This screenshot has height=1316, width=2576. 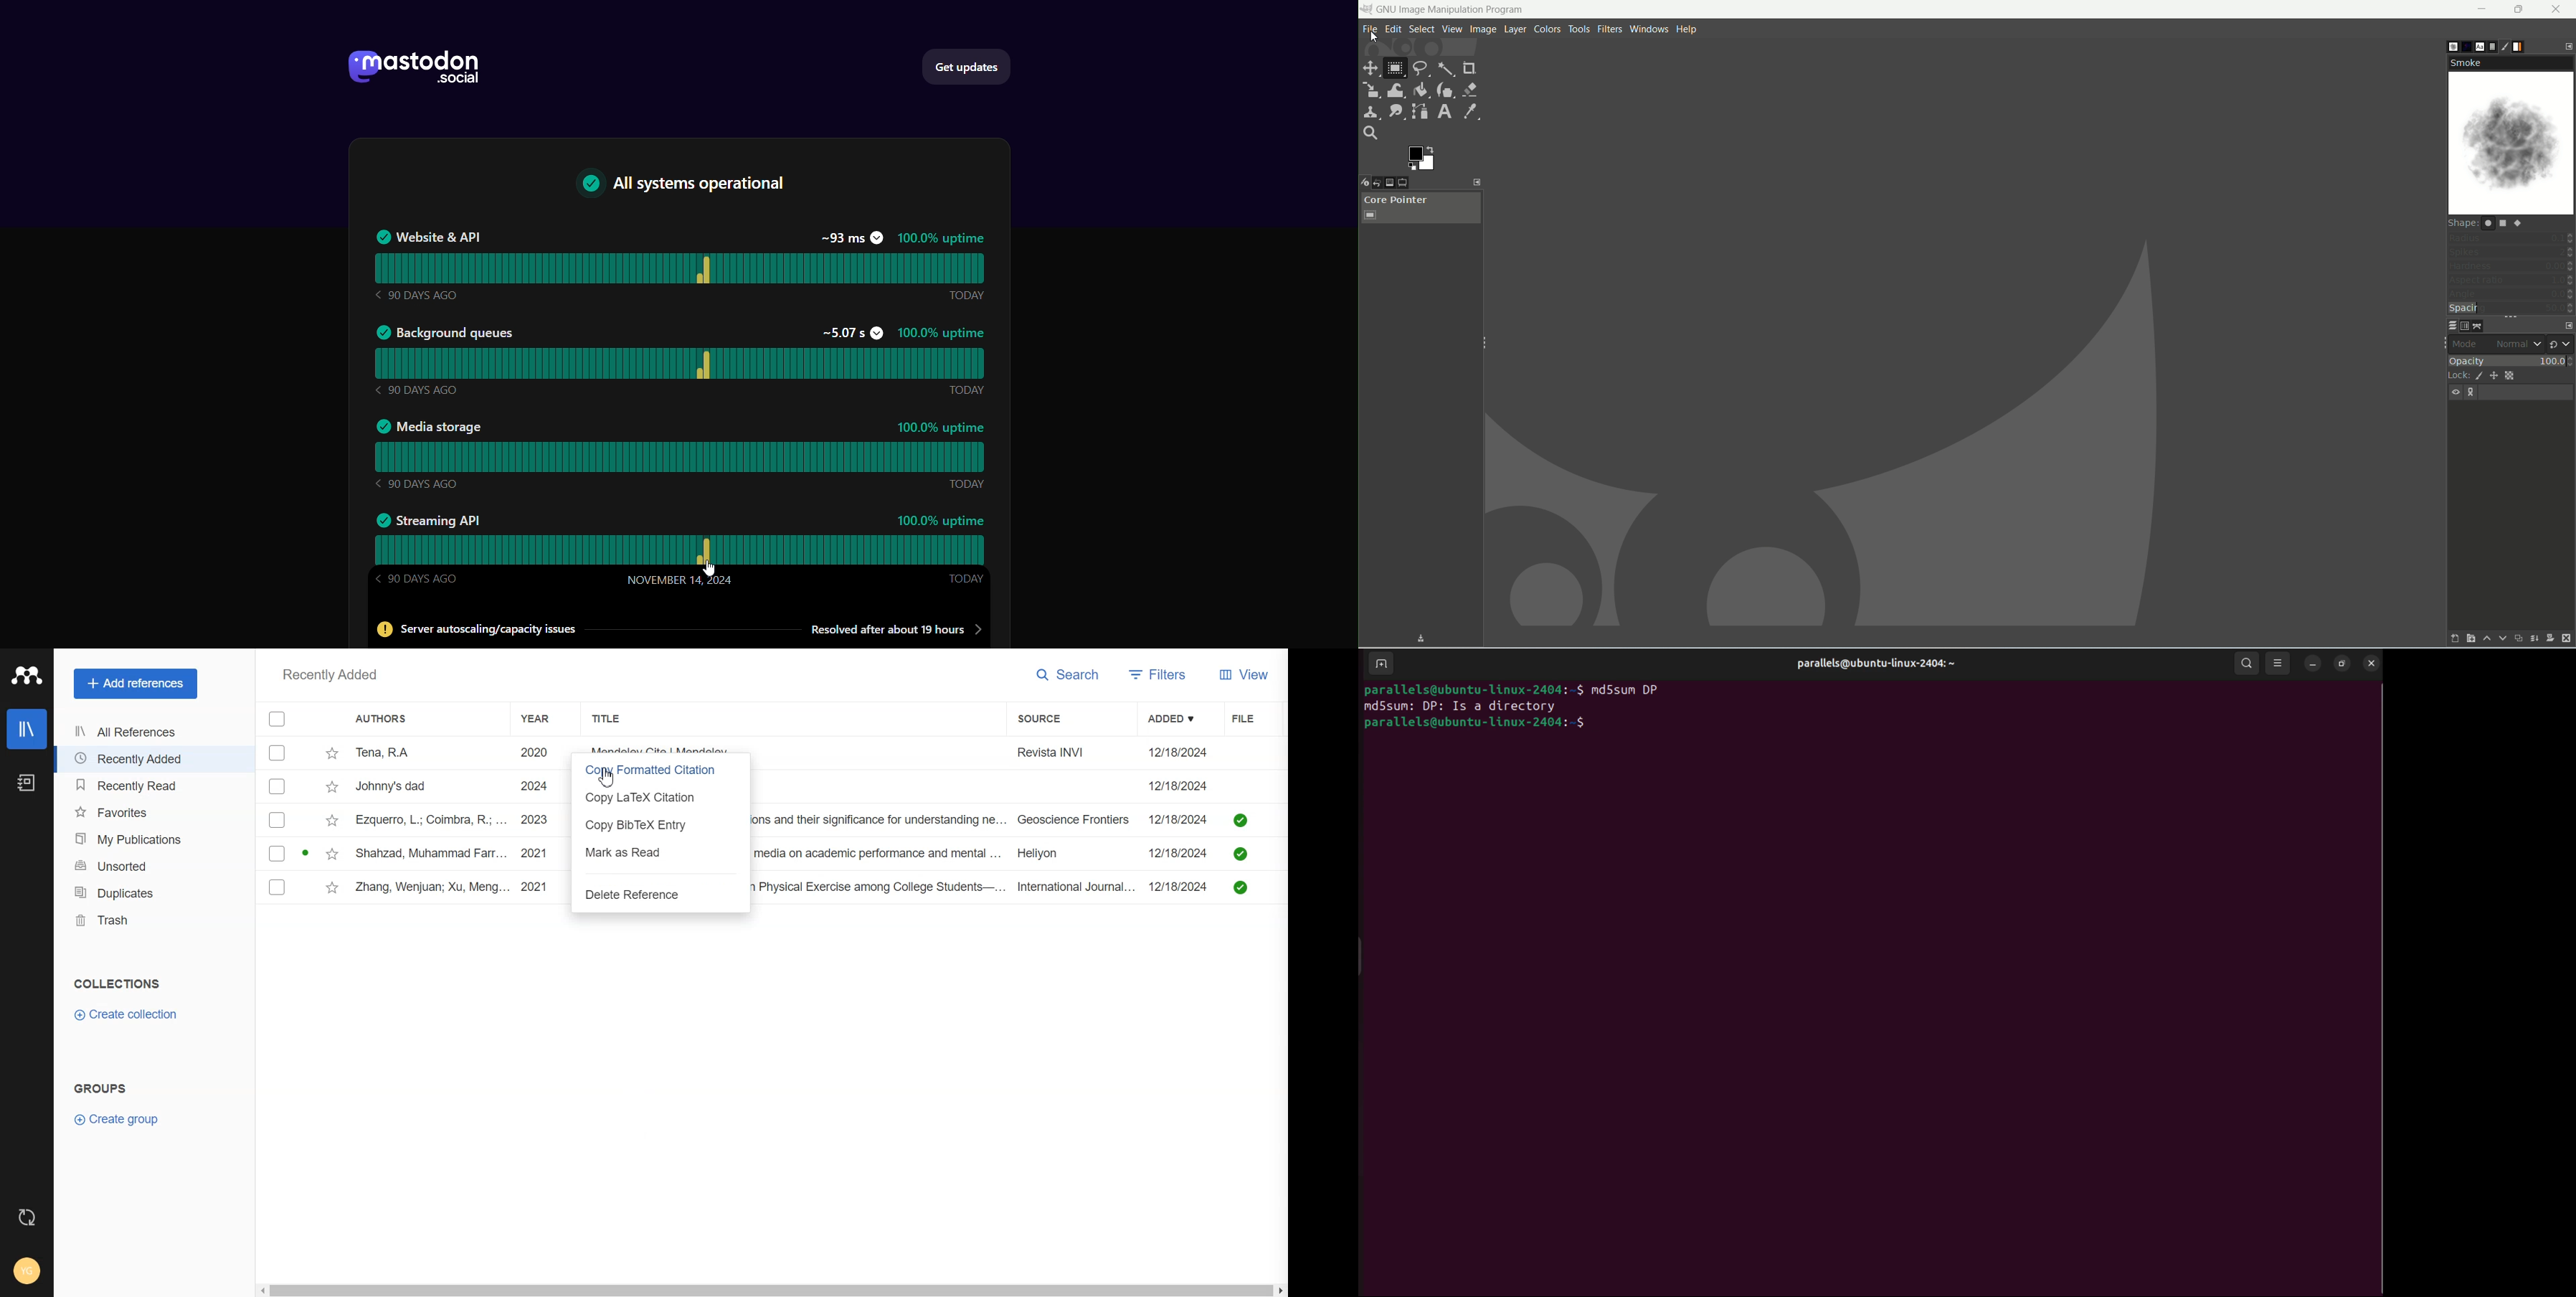 I want to click on View, so click(x=1246, y=676).